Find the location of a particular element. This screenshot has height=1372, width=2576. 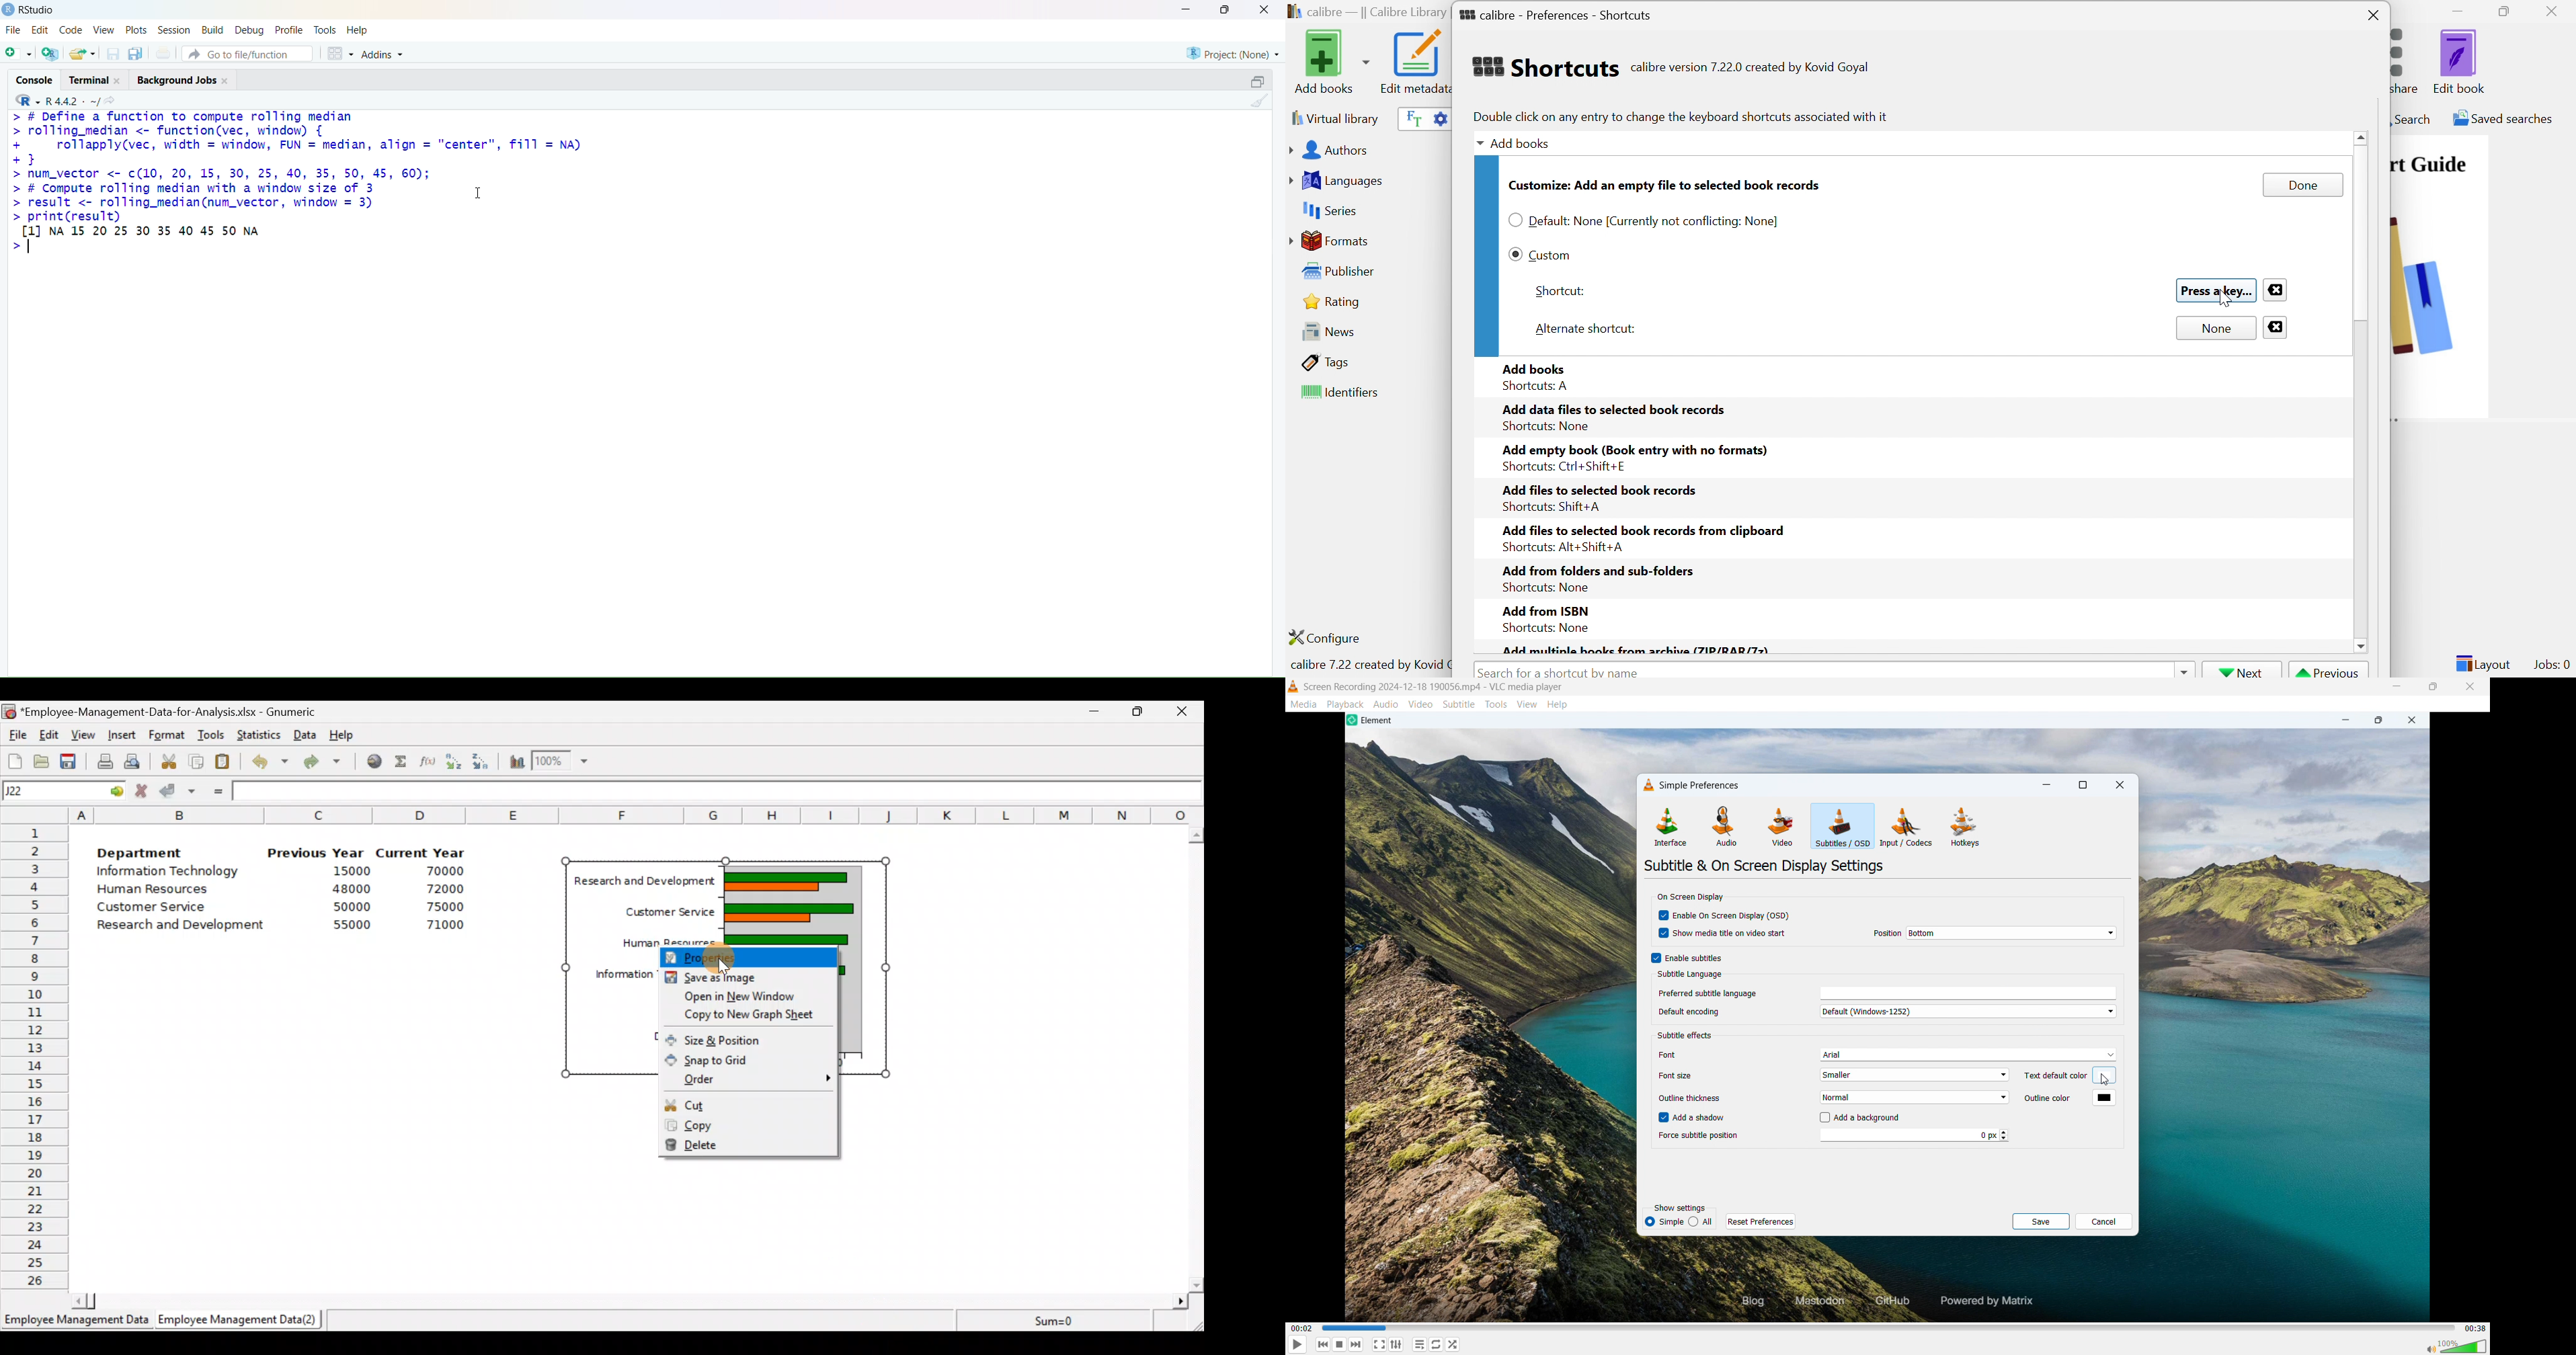

project (none) is located at coordinates (1233, 54).